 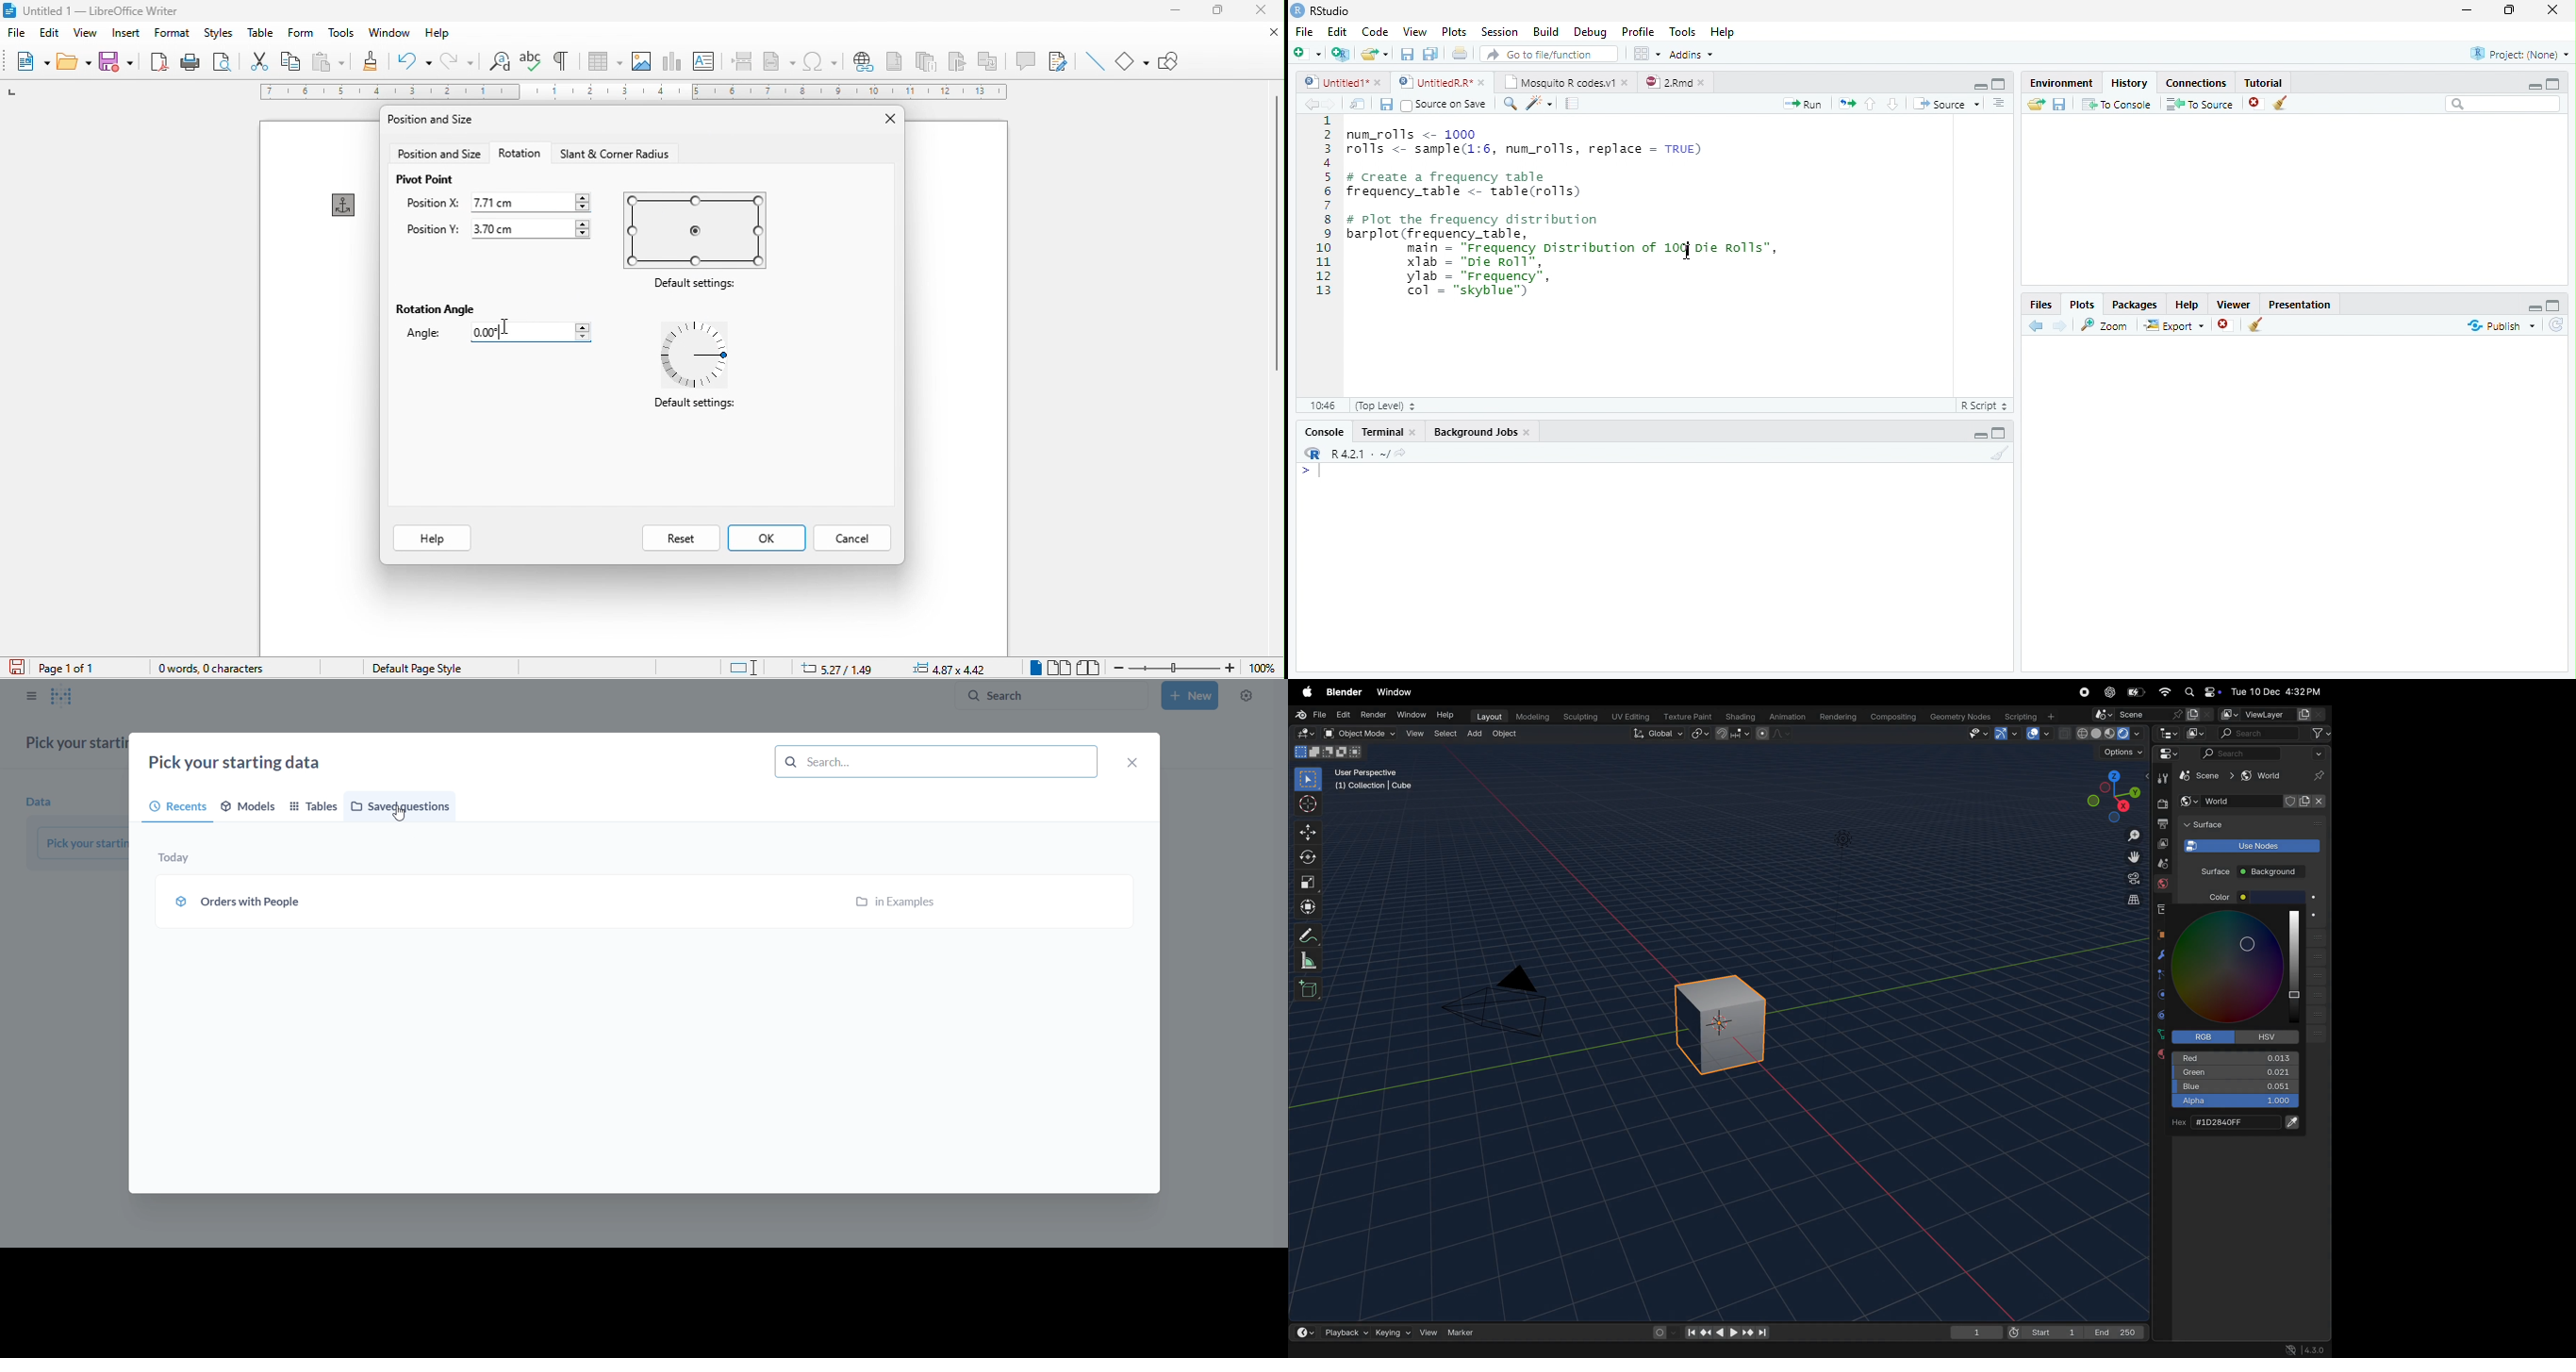 I want to click on Run, so click(x=1804, y=104).